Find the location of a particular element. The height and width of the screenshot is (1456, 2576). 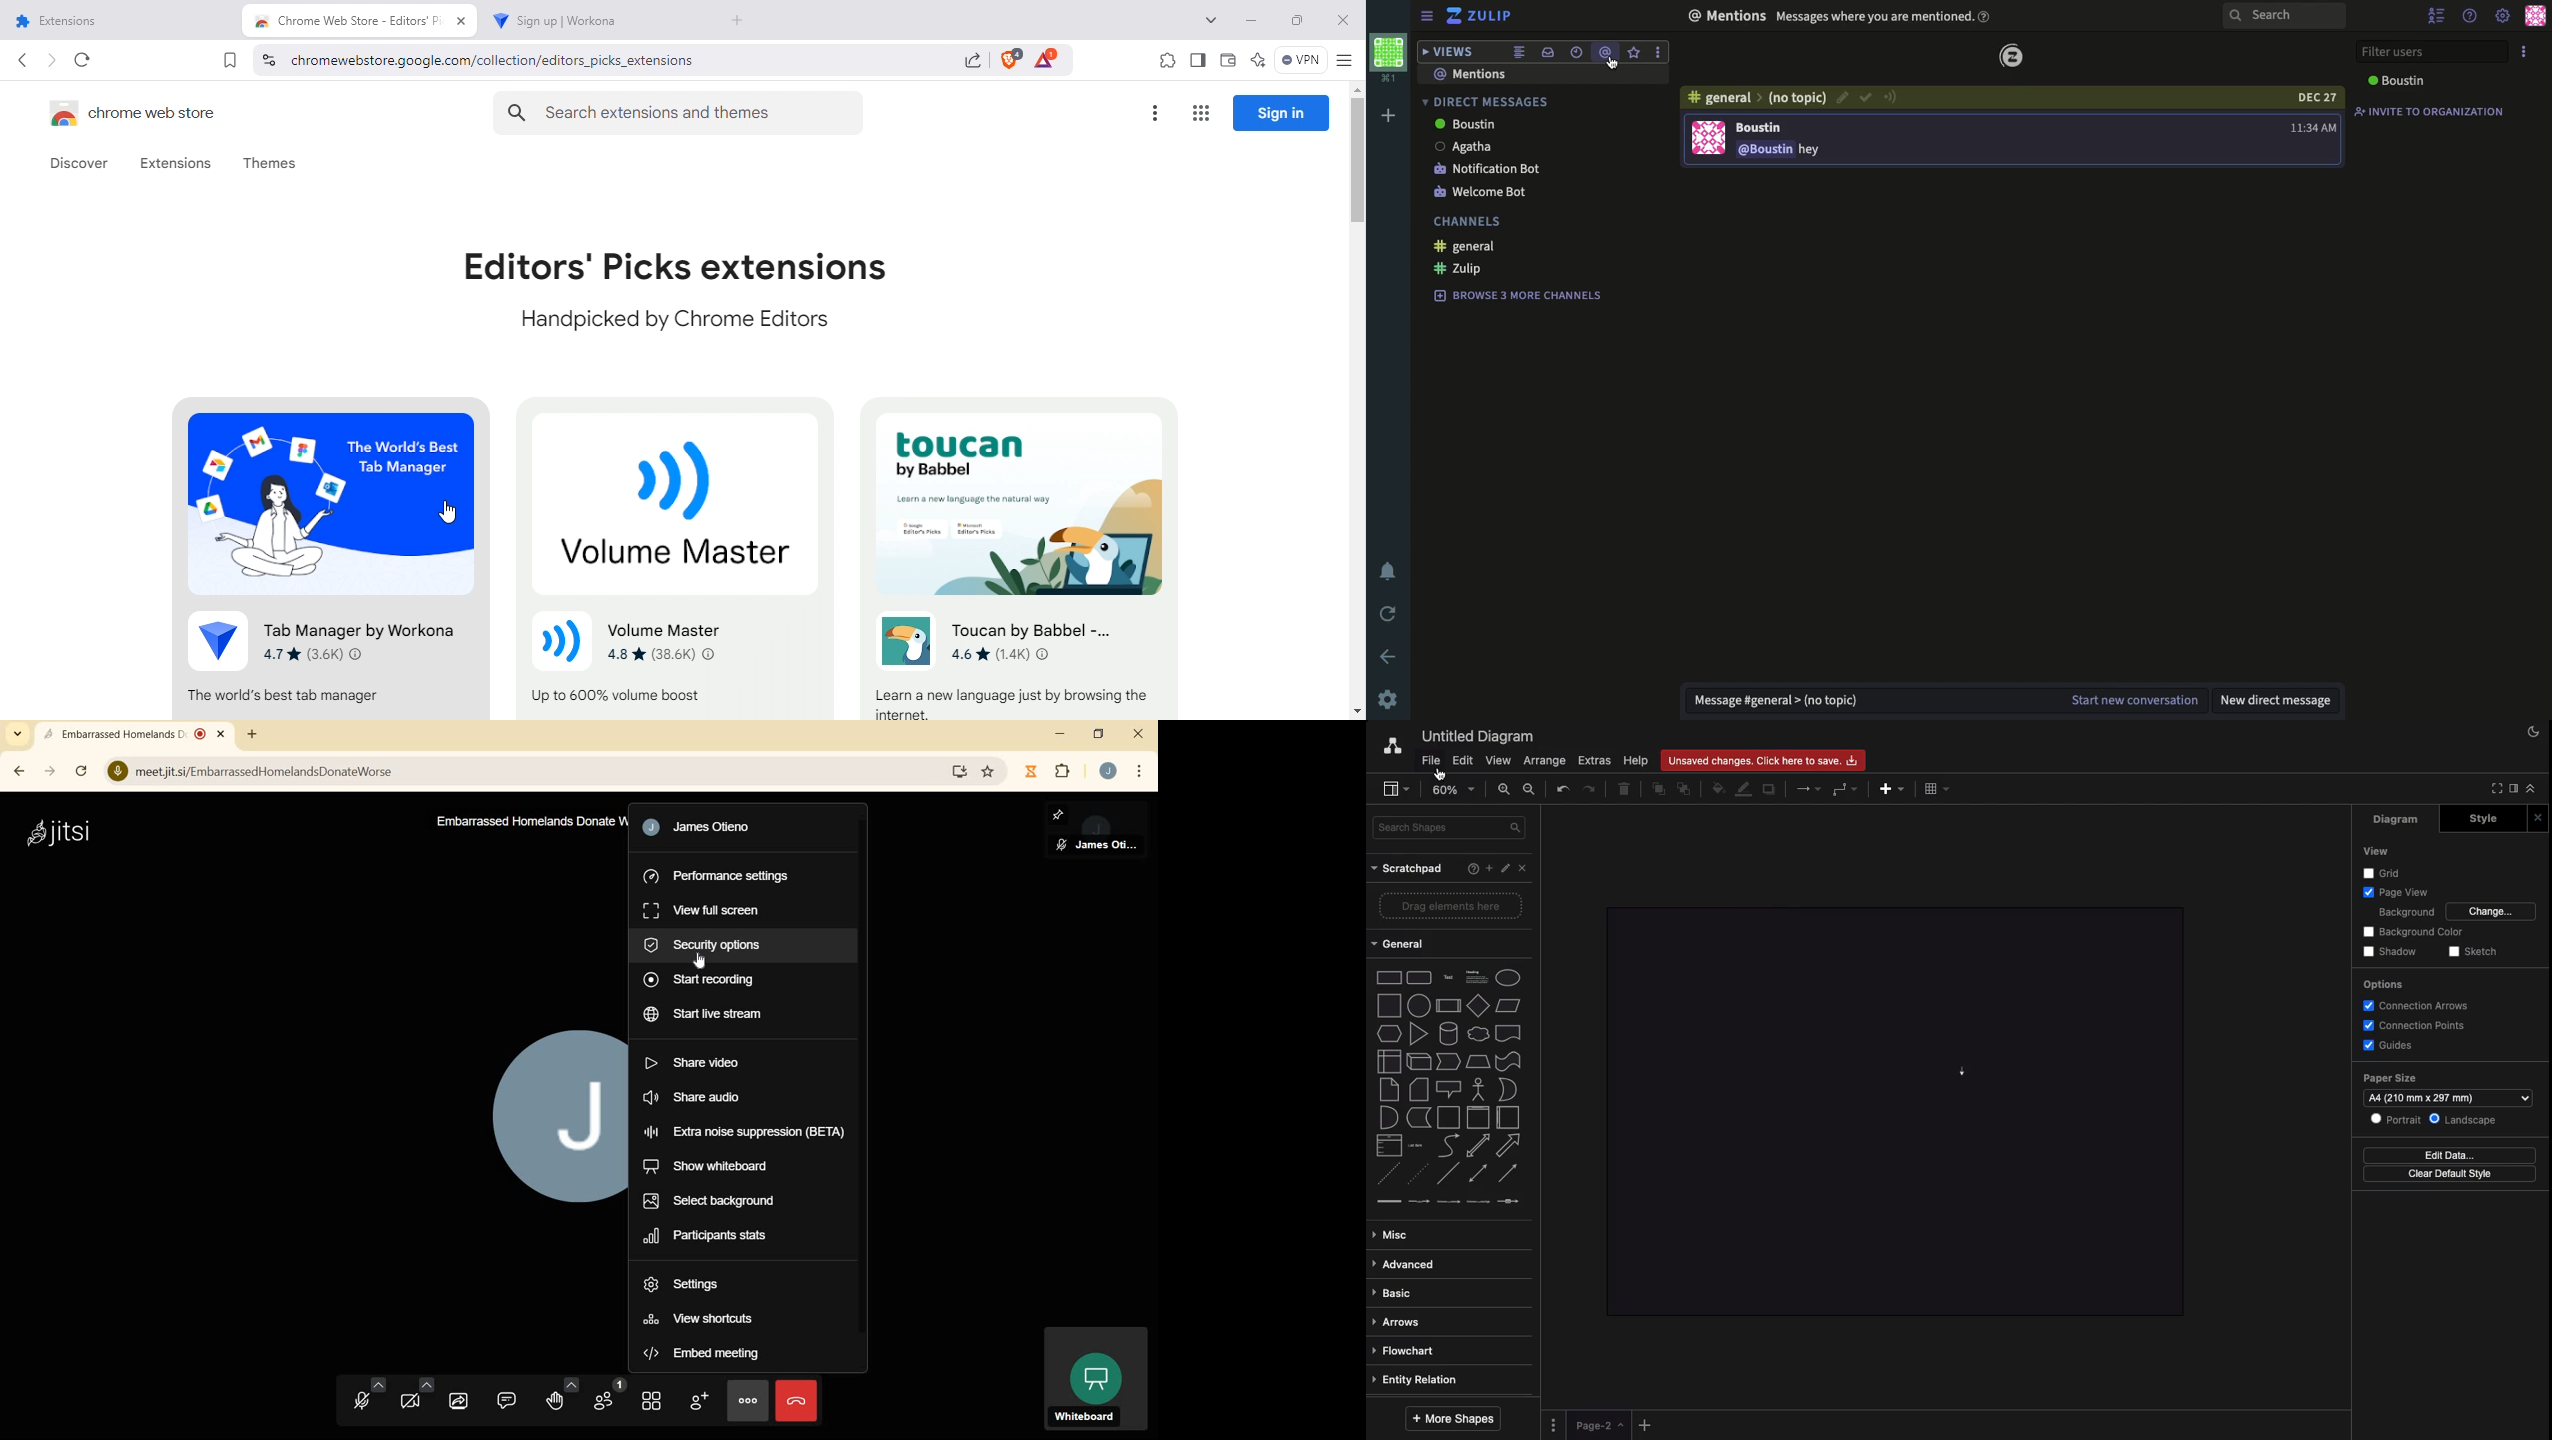

Page view is located at coordinates (2393, 891).